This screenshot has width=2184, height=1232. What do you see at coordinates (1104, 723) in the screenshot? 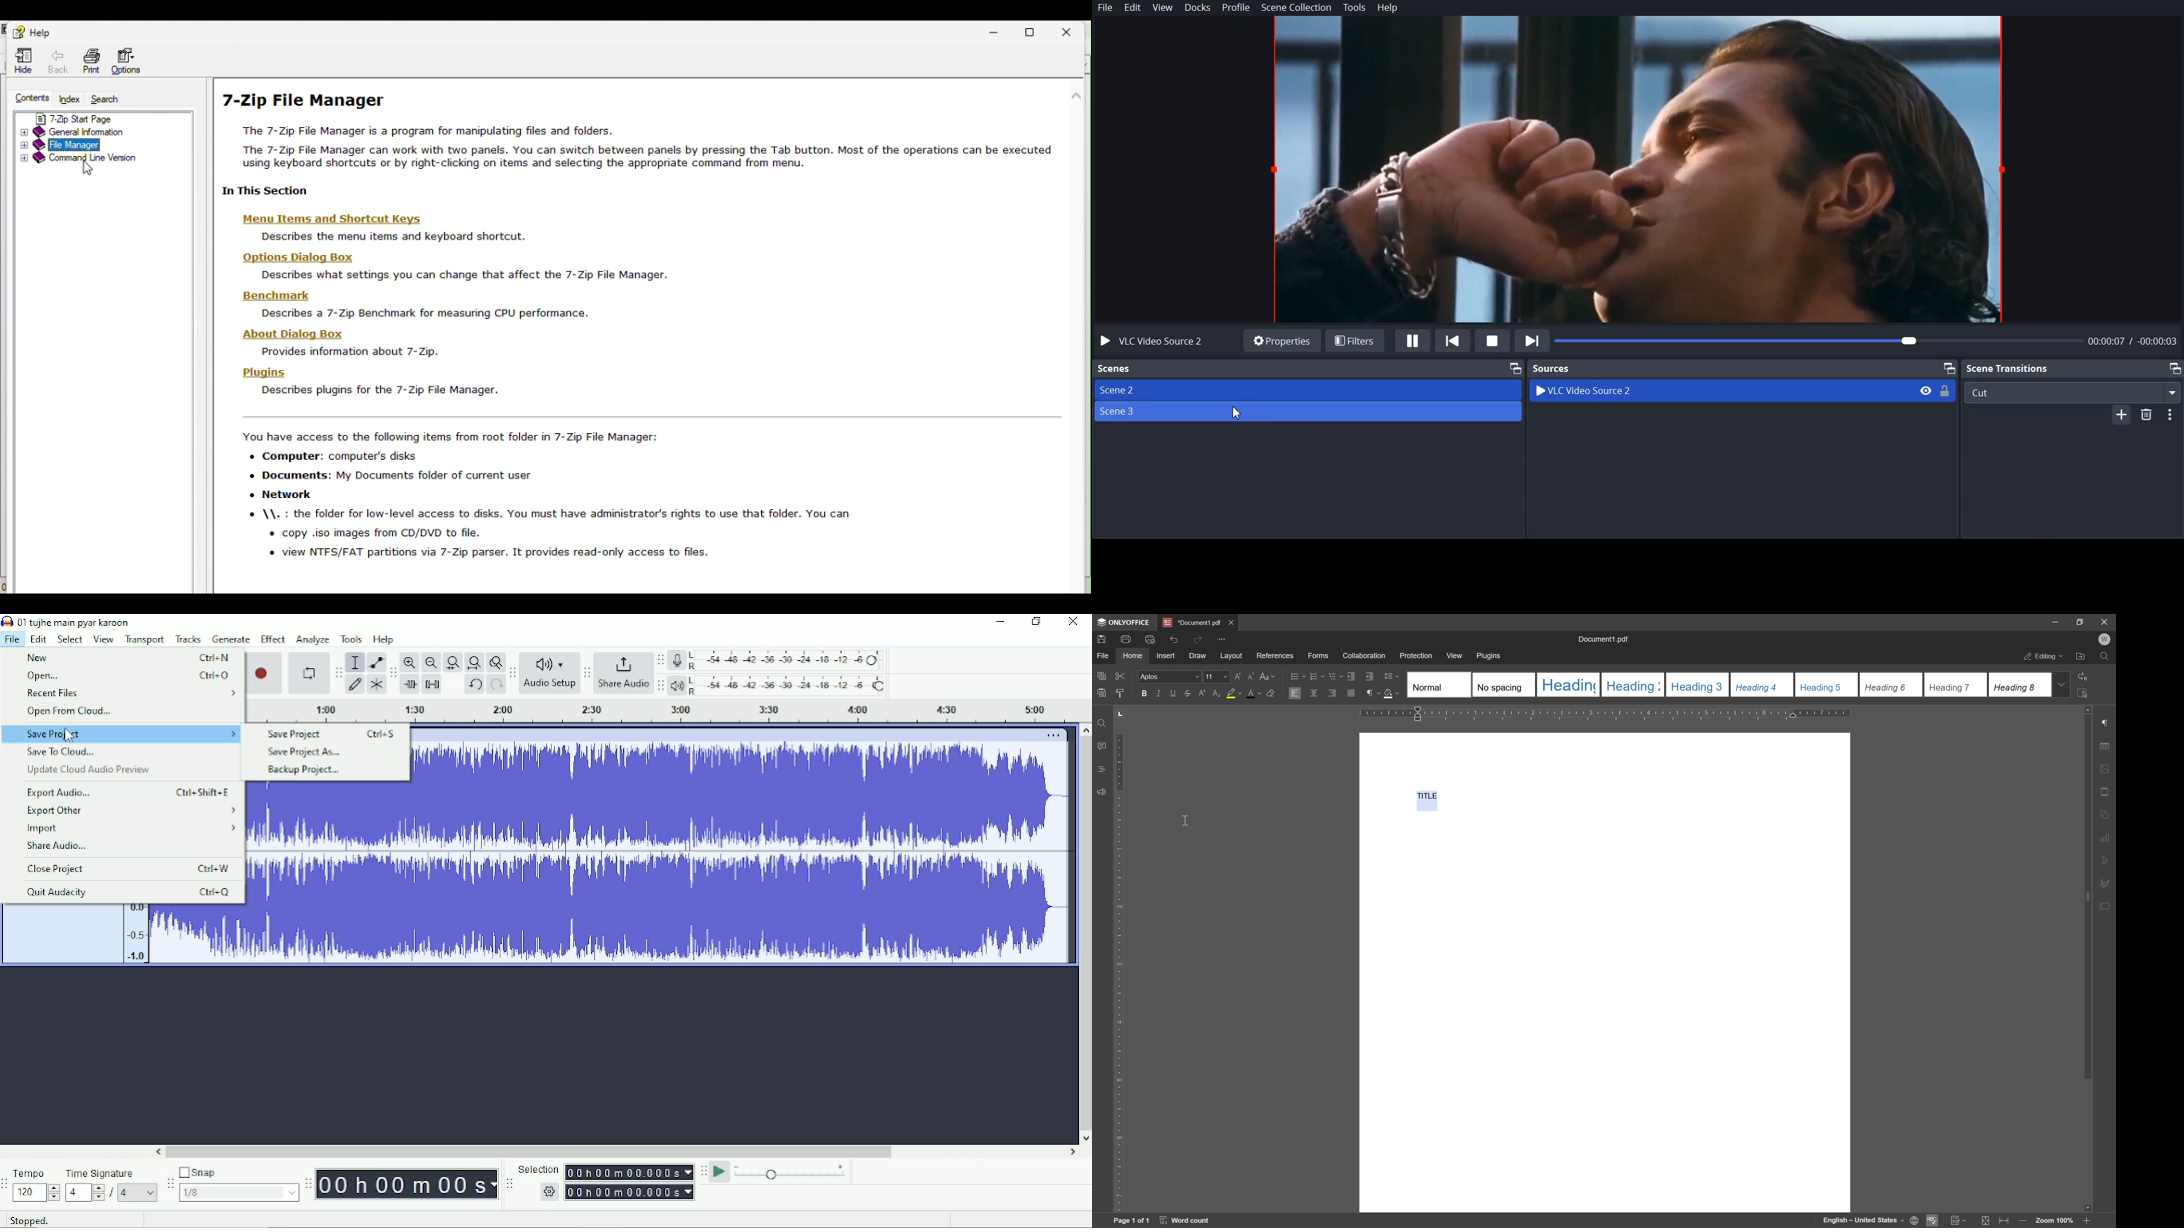
I see `find` at bounding box center [1104, 723].